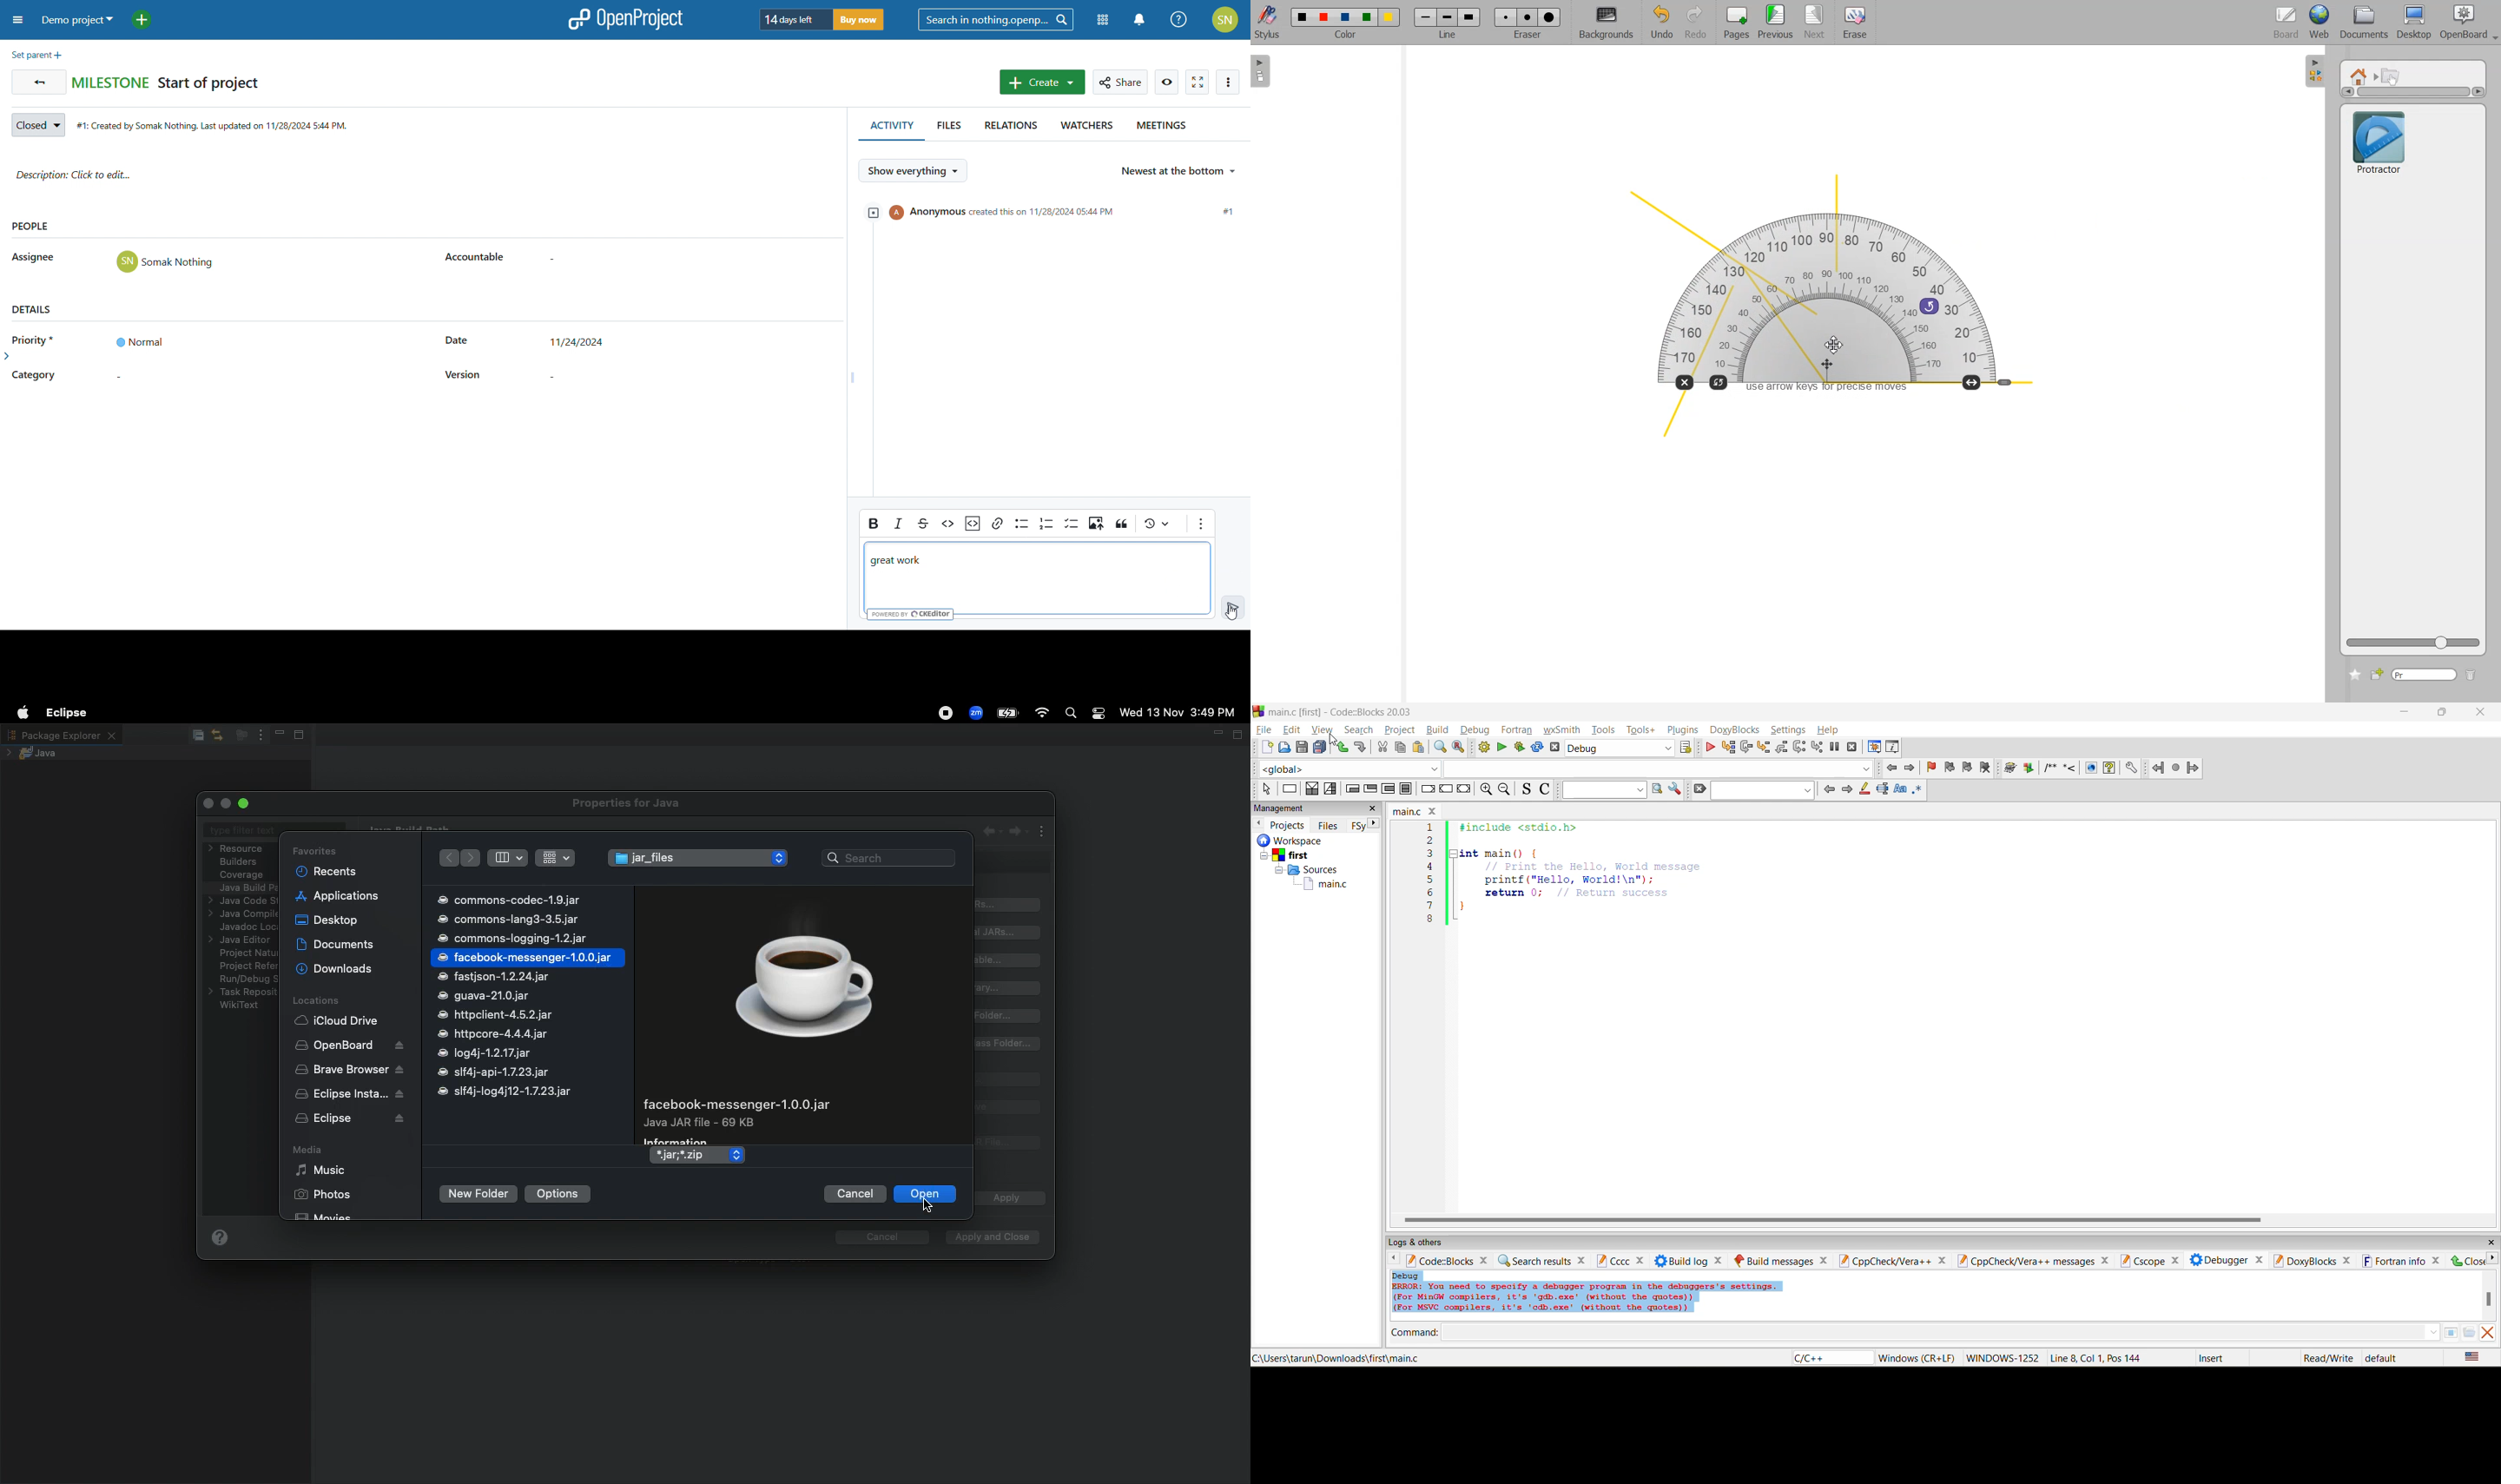 The width and height of the screenshot is (2520, 1484). Describe the element at coordinates (1383, 747) in the screenshot. I see `cut` at that location.